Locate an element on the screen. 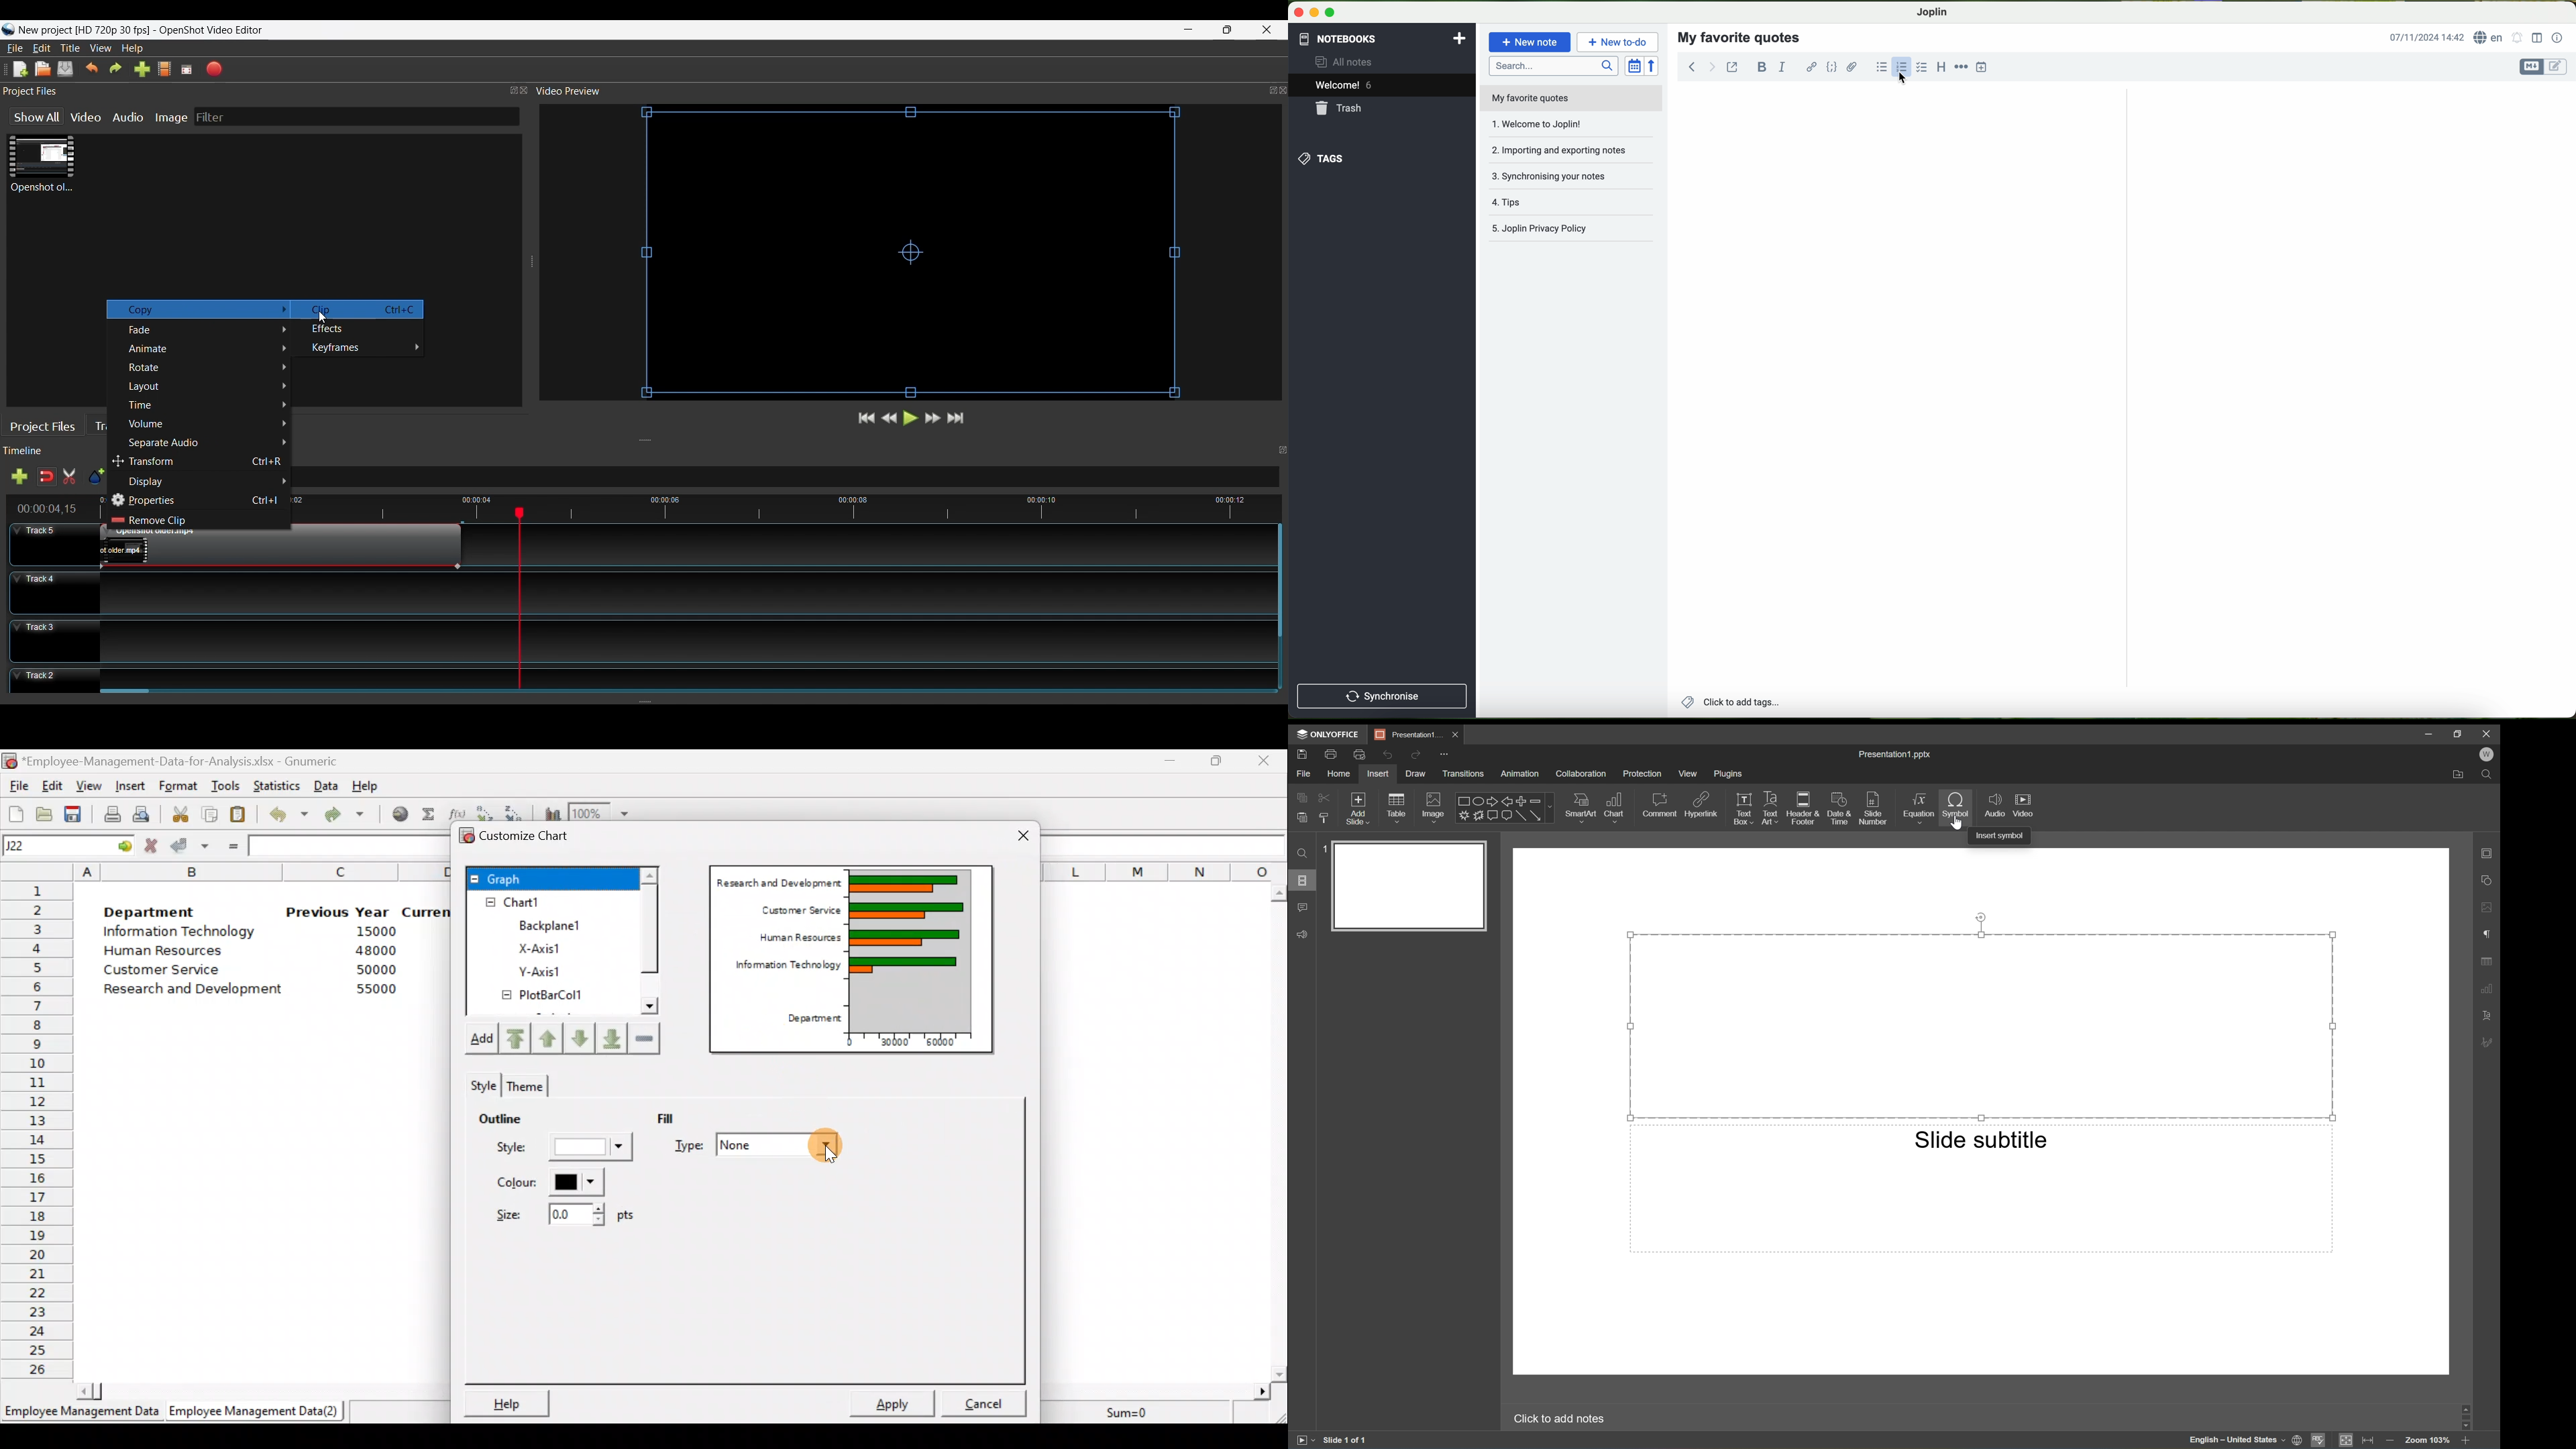 Image resolution: width=2576 pixels, height=1456 pixels. Department is located at coordinates (810, 1016).